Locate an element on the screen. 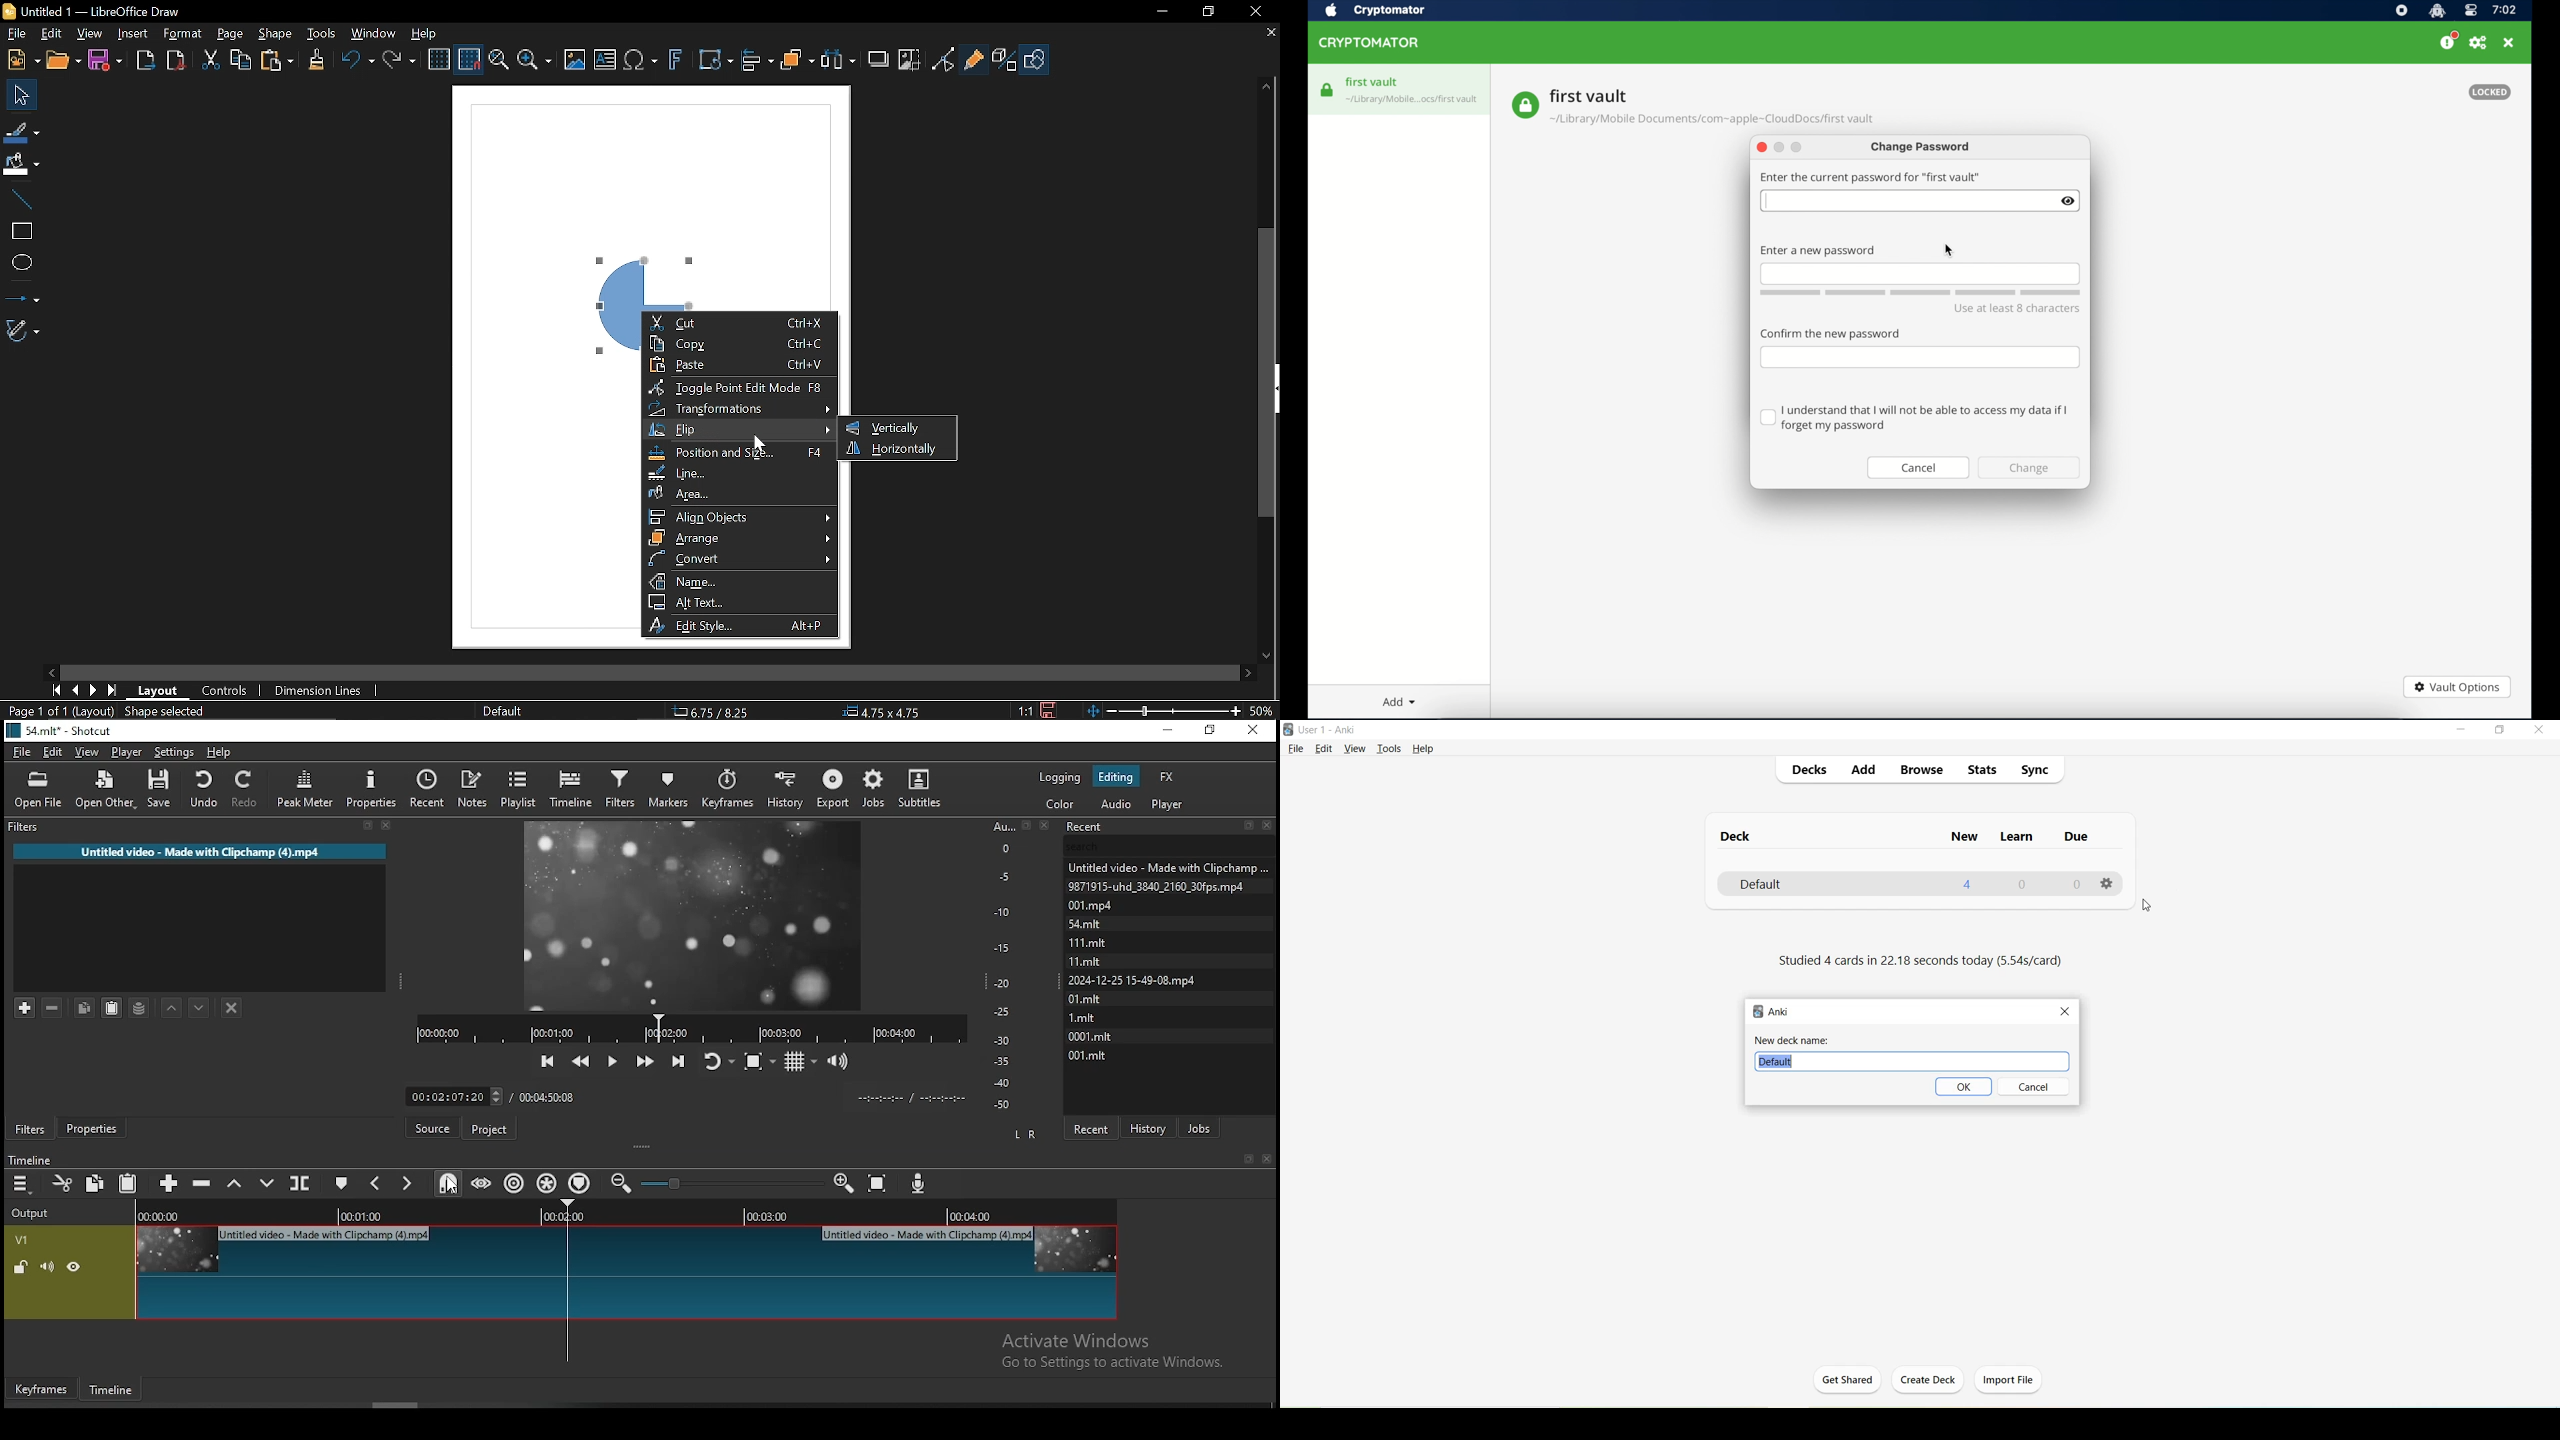 Image resolution: width=2576 pixels, height=1456 pixels. Deck is located at coordinates (1736, 839).